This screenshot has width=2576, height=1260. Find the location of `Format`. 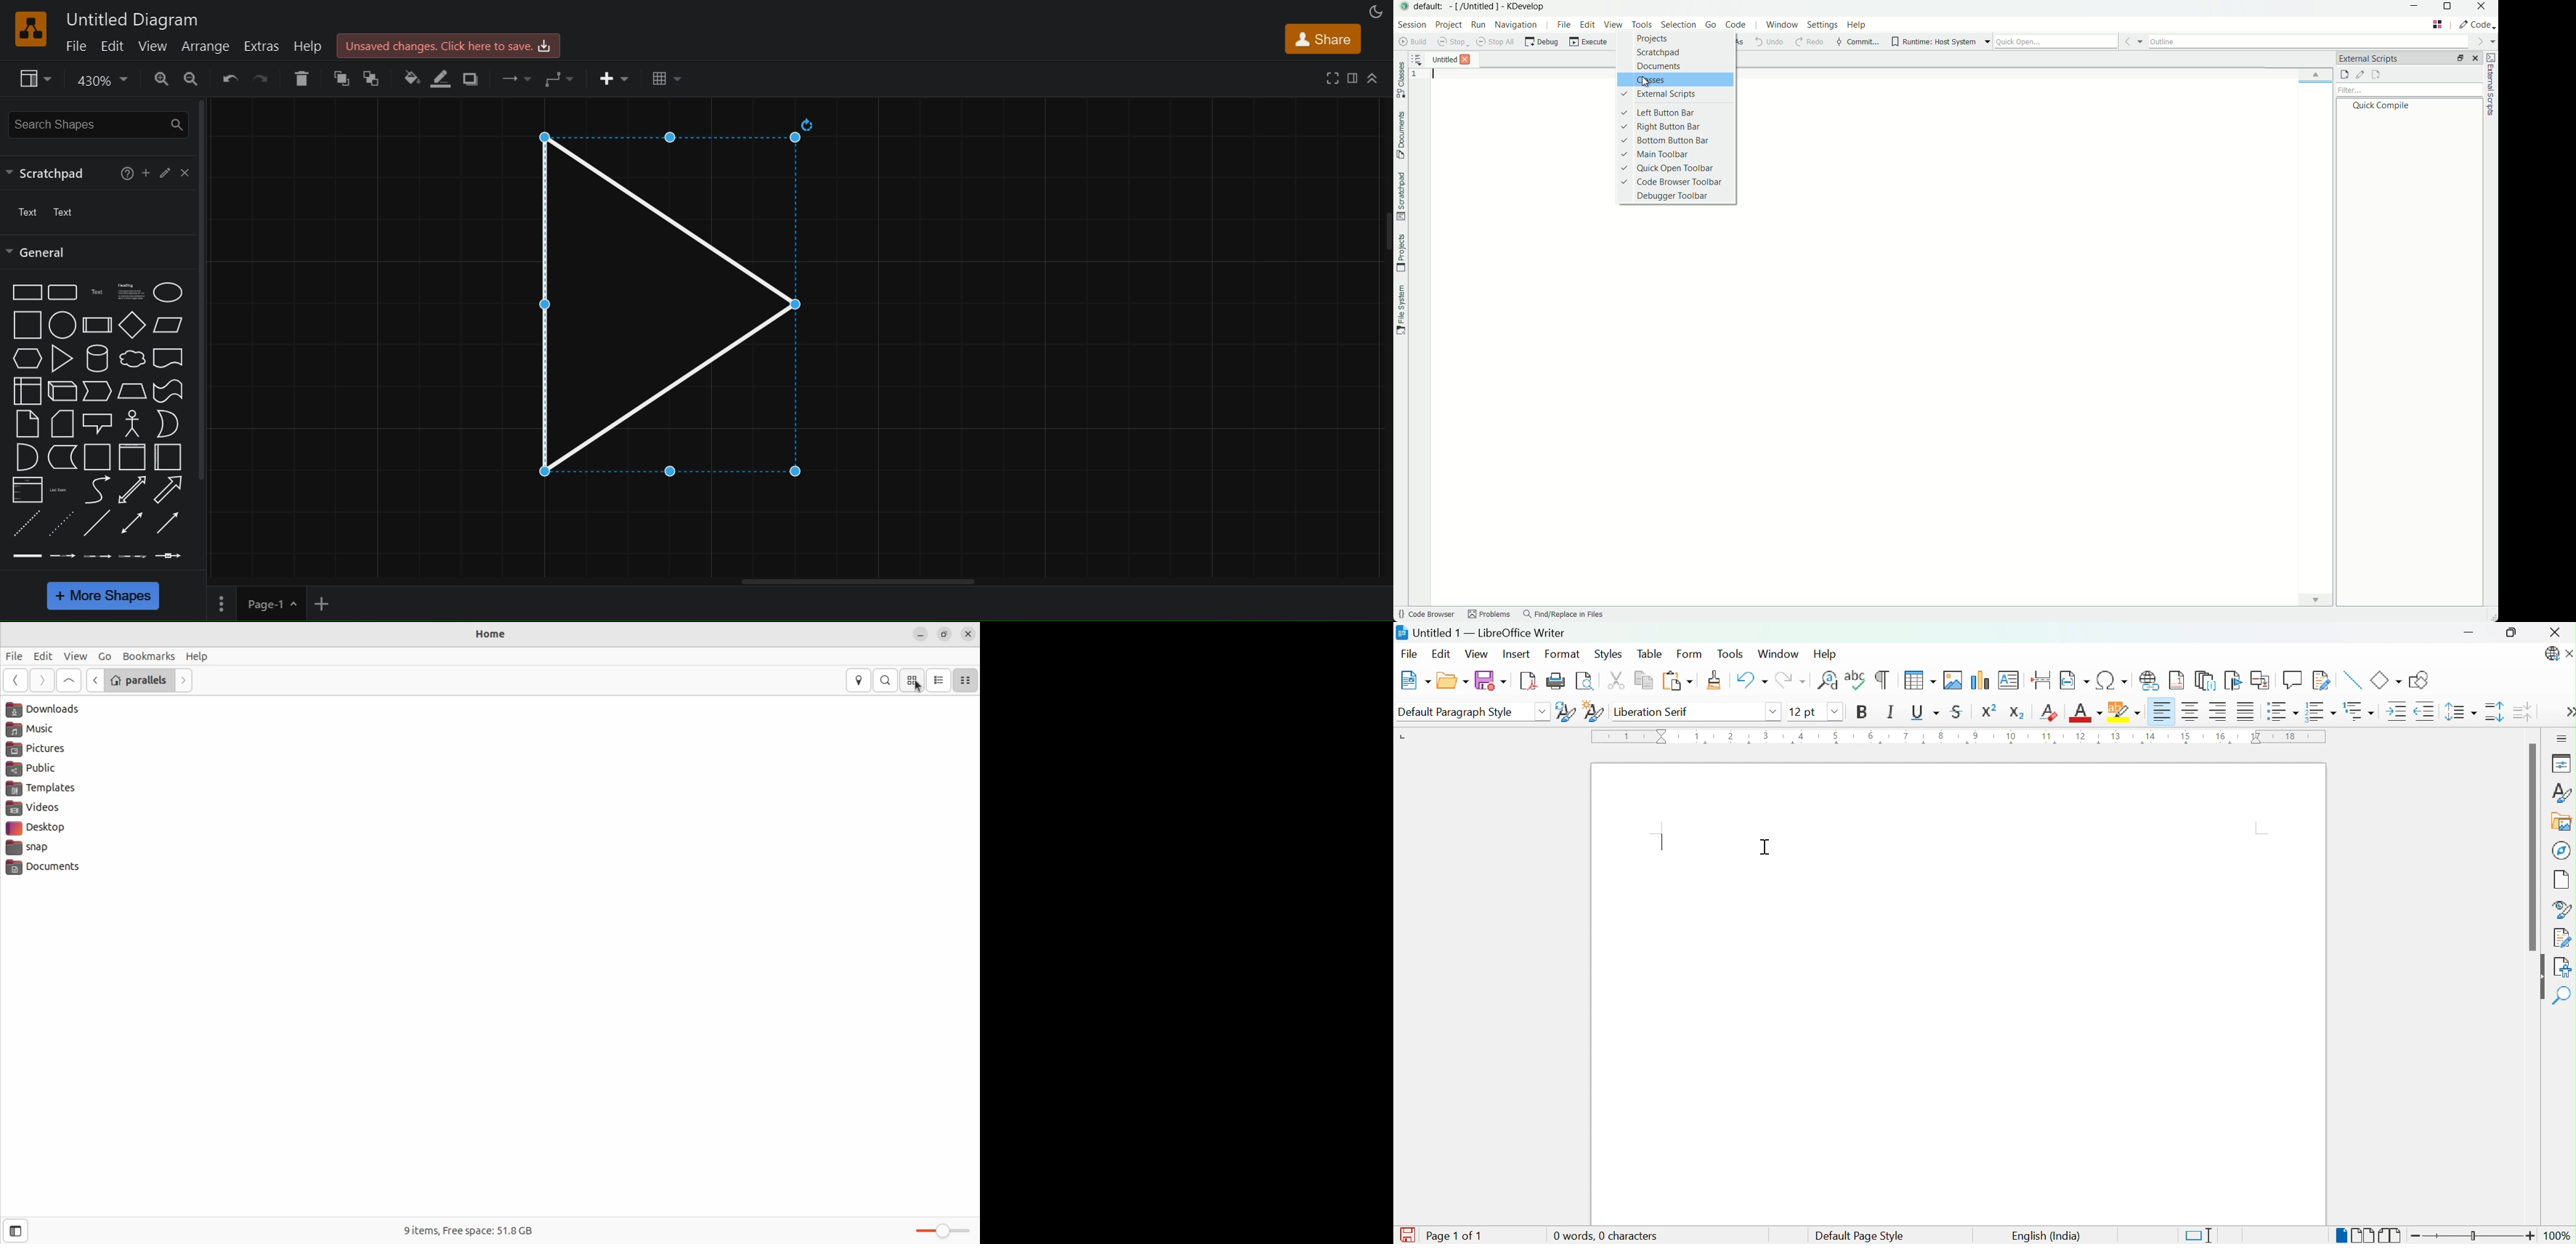

Format is located at coordinates (1561, 655).